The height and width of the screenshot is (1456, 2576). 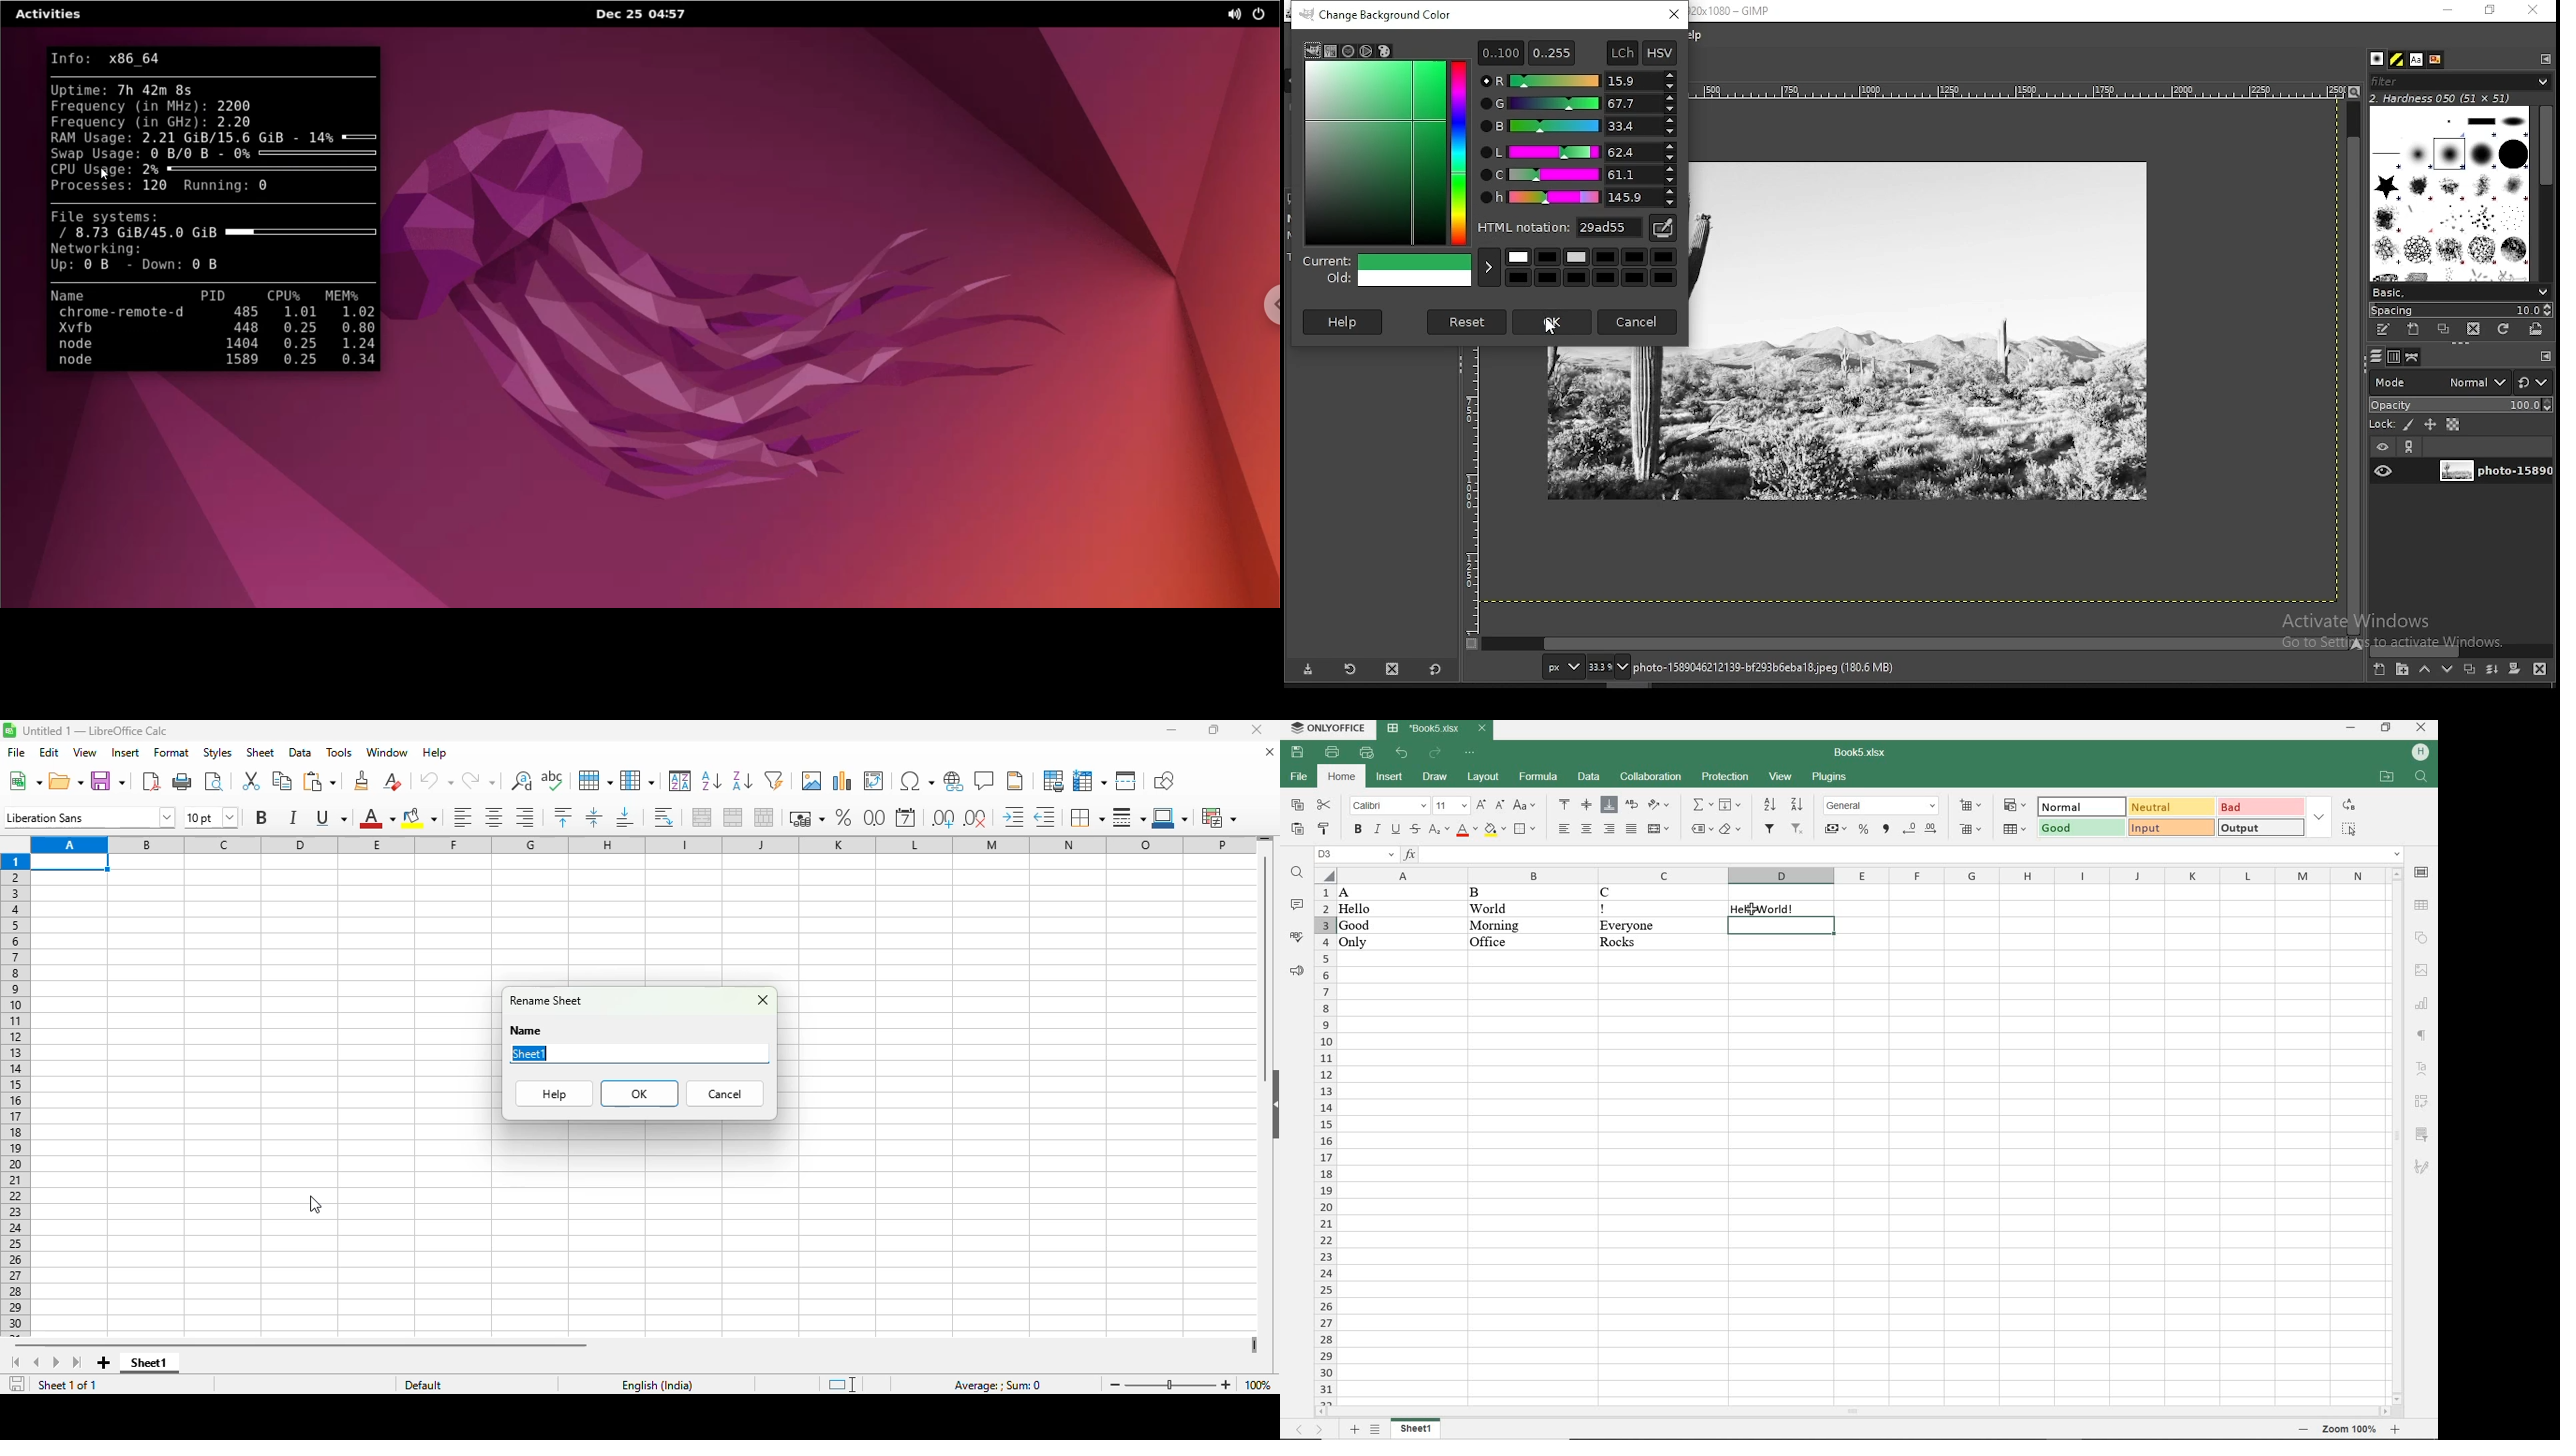 I want to click on PIVOT TABLE, so click(x=2421, y=1101).